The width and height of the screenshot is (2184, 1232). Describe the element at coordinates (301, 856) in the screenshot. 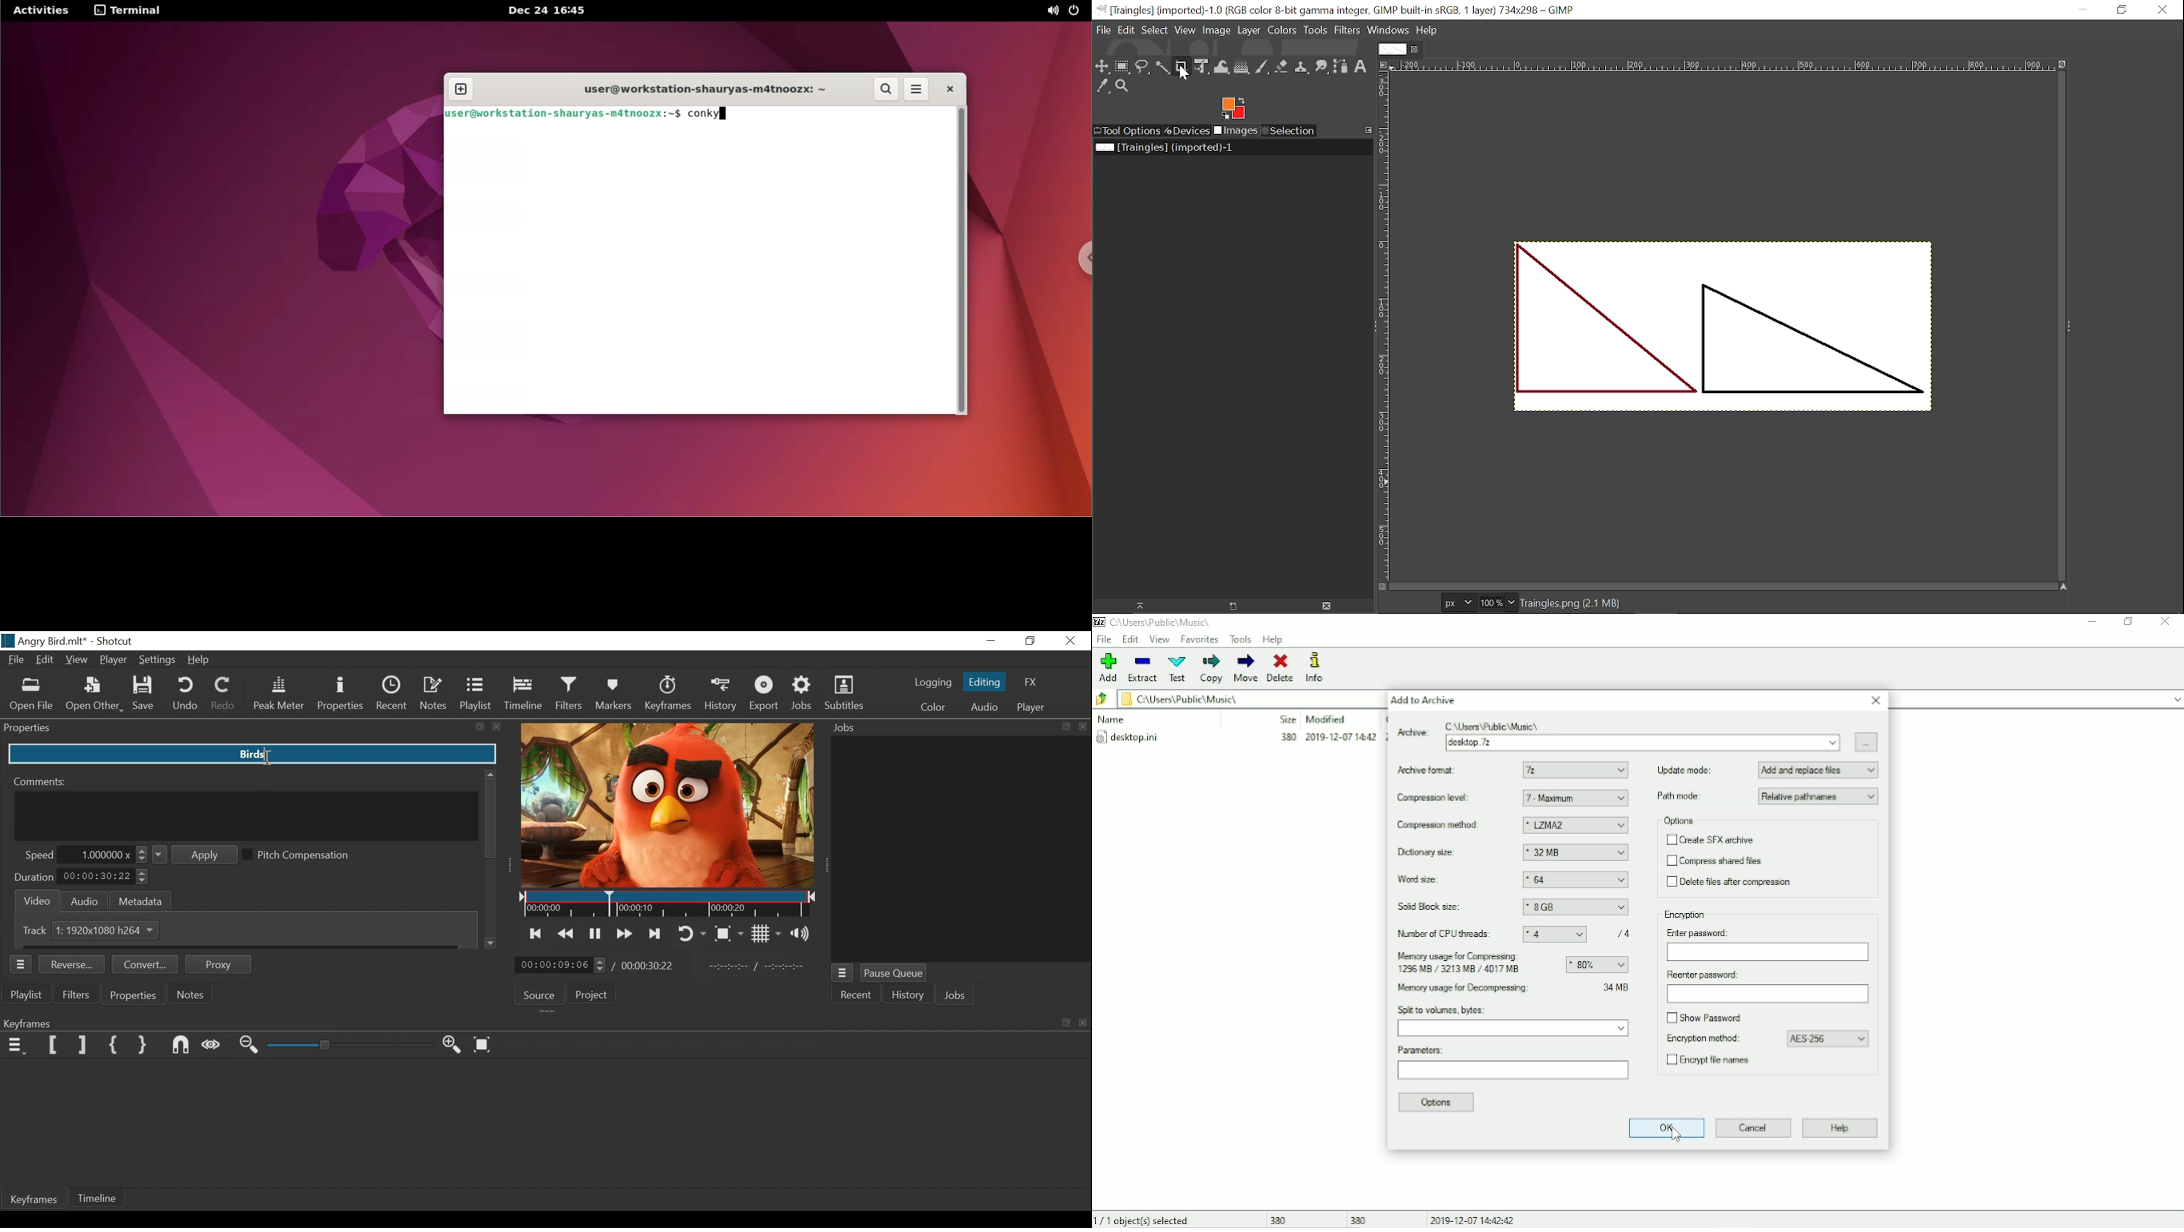

I see `Pitch Compensation` at that location.